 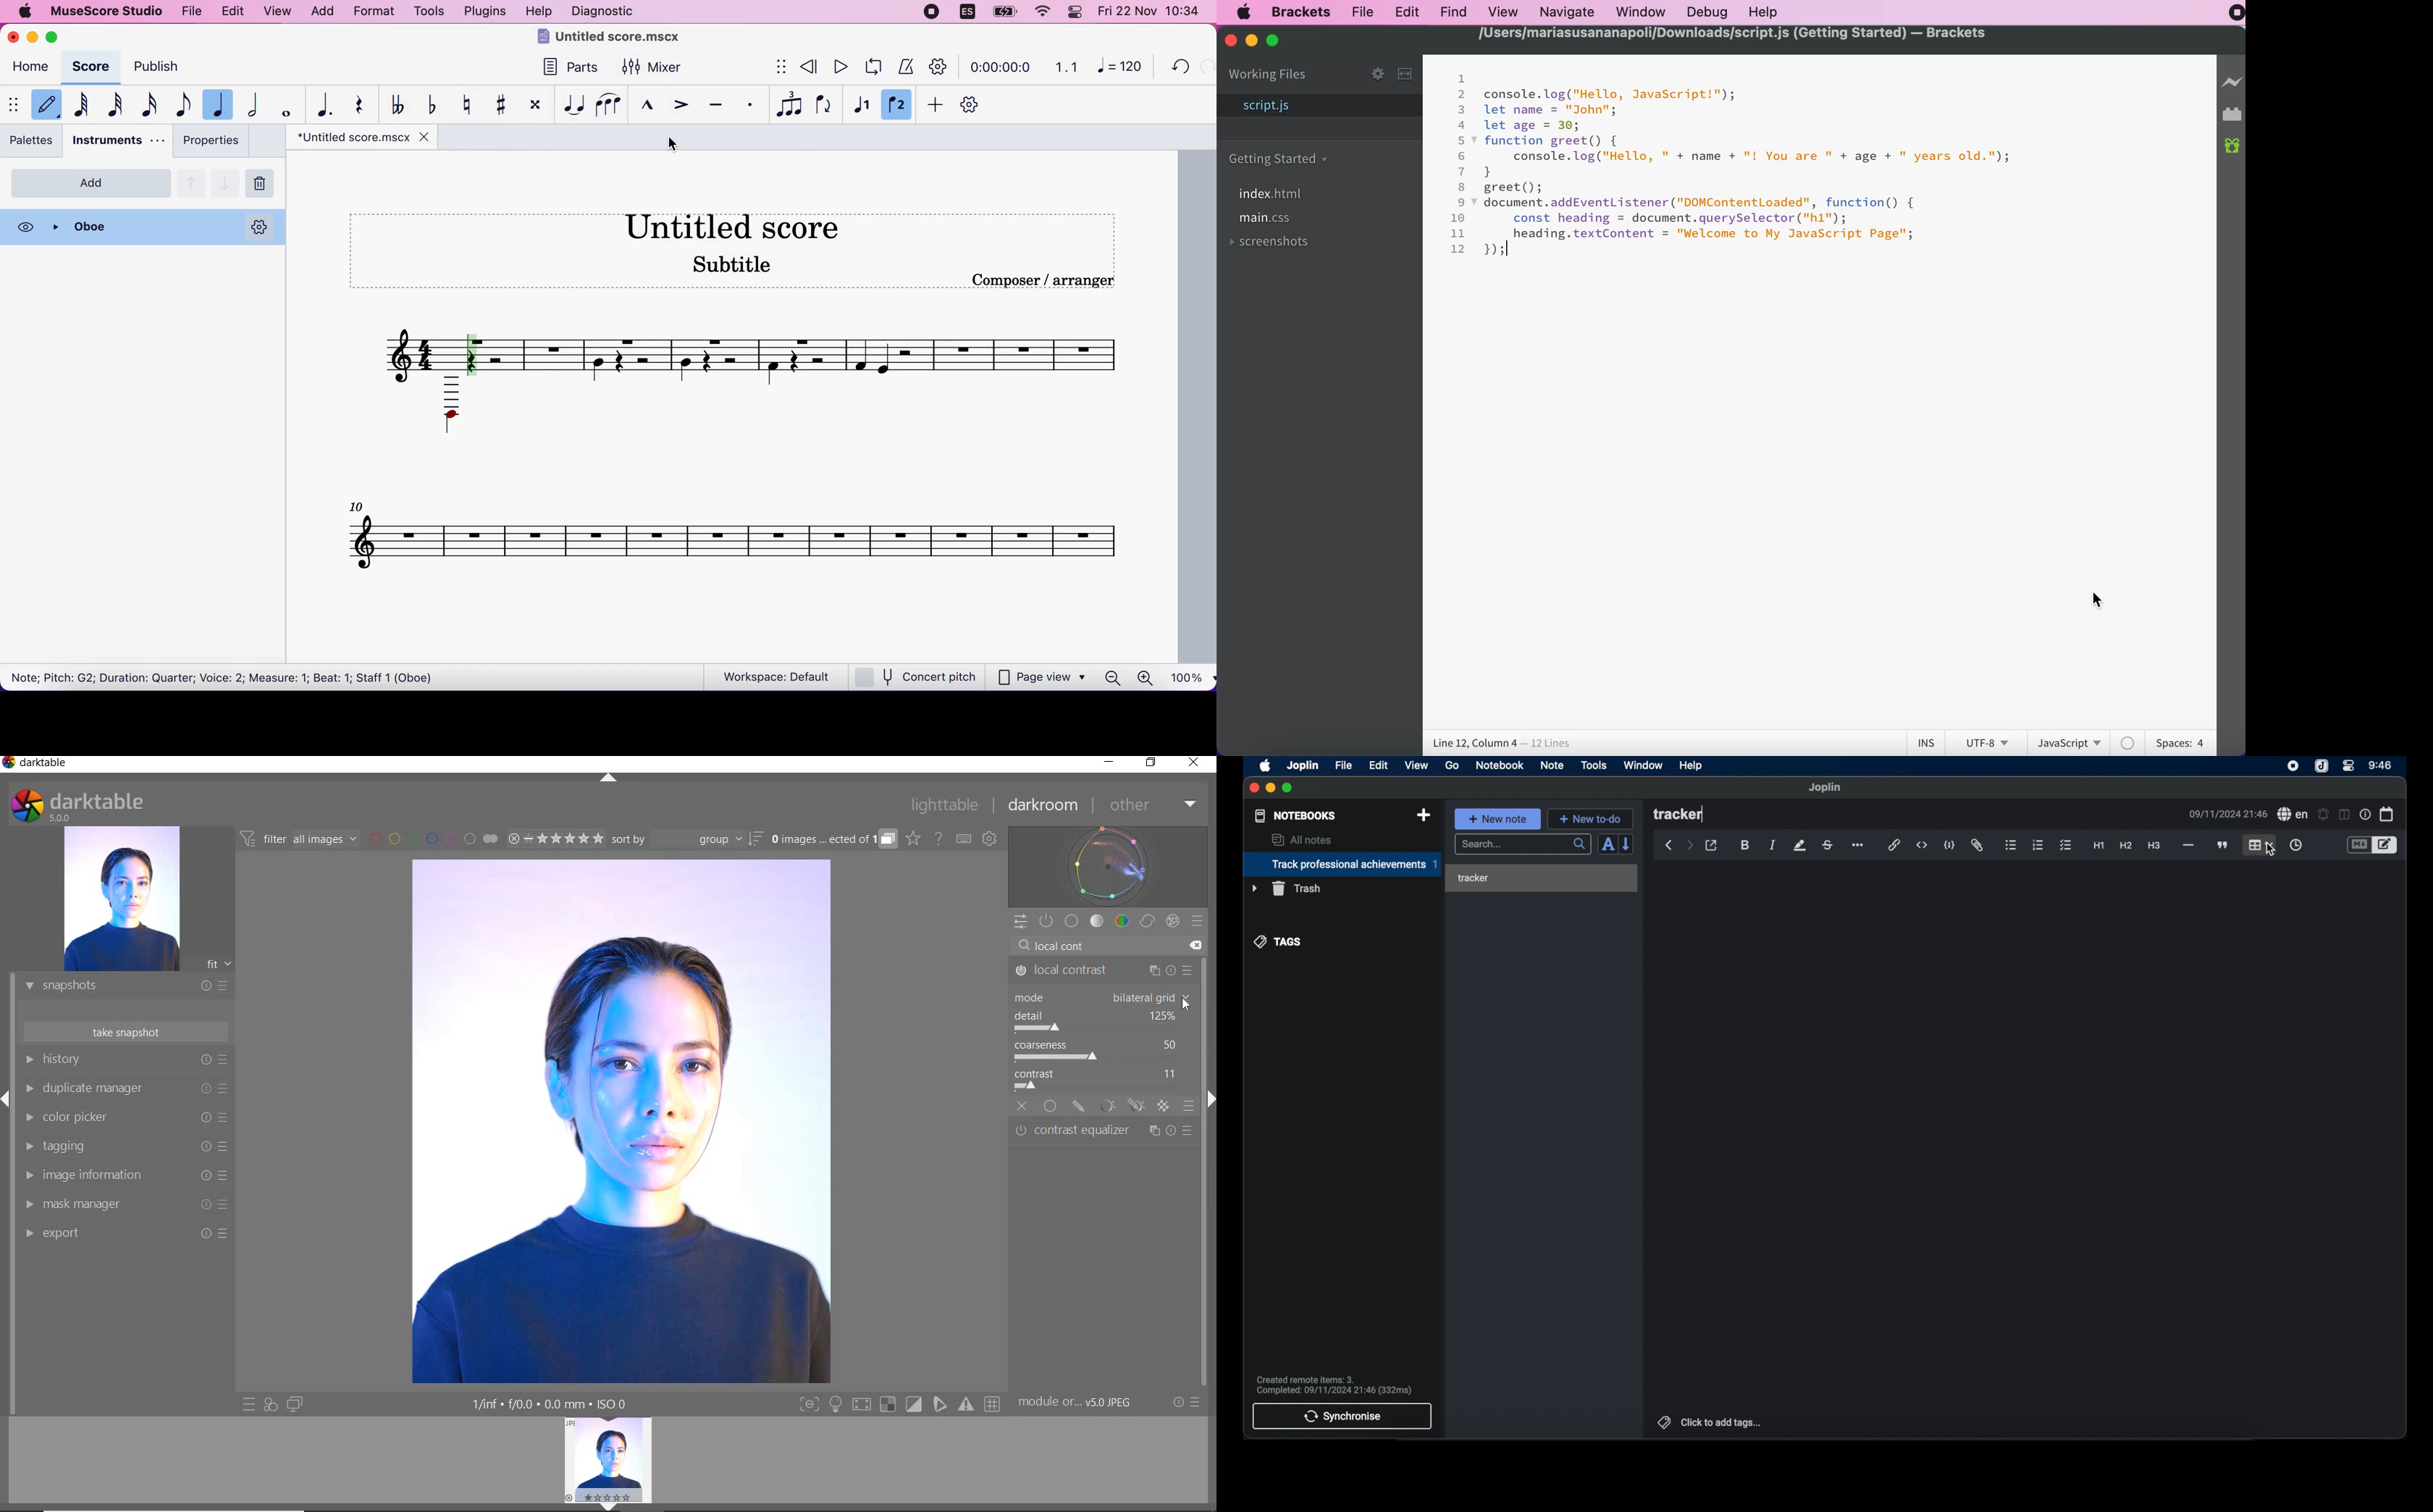 What do you see at coordinates (1594, 766) in the screenshot?
I see `tools` at bounding box center [1594, 766].